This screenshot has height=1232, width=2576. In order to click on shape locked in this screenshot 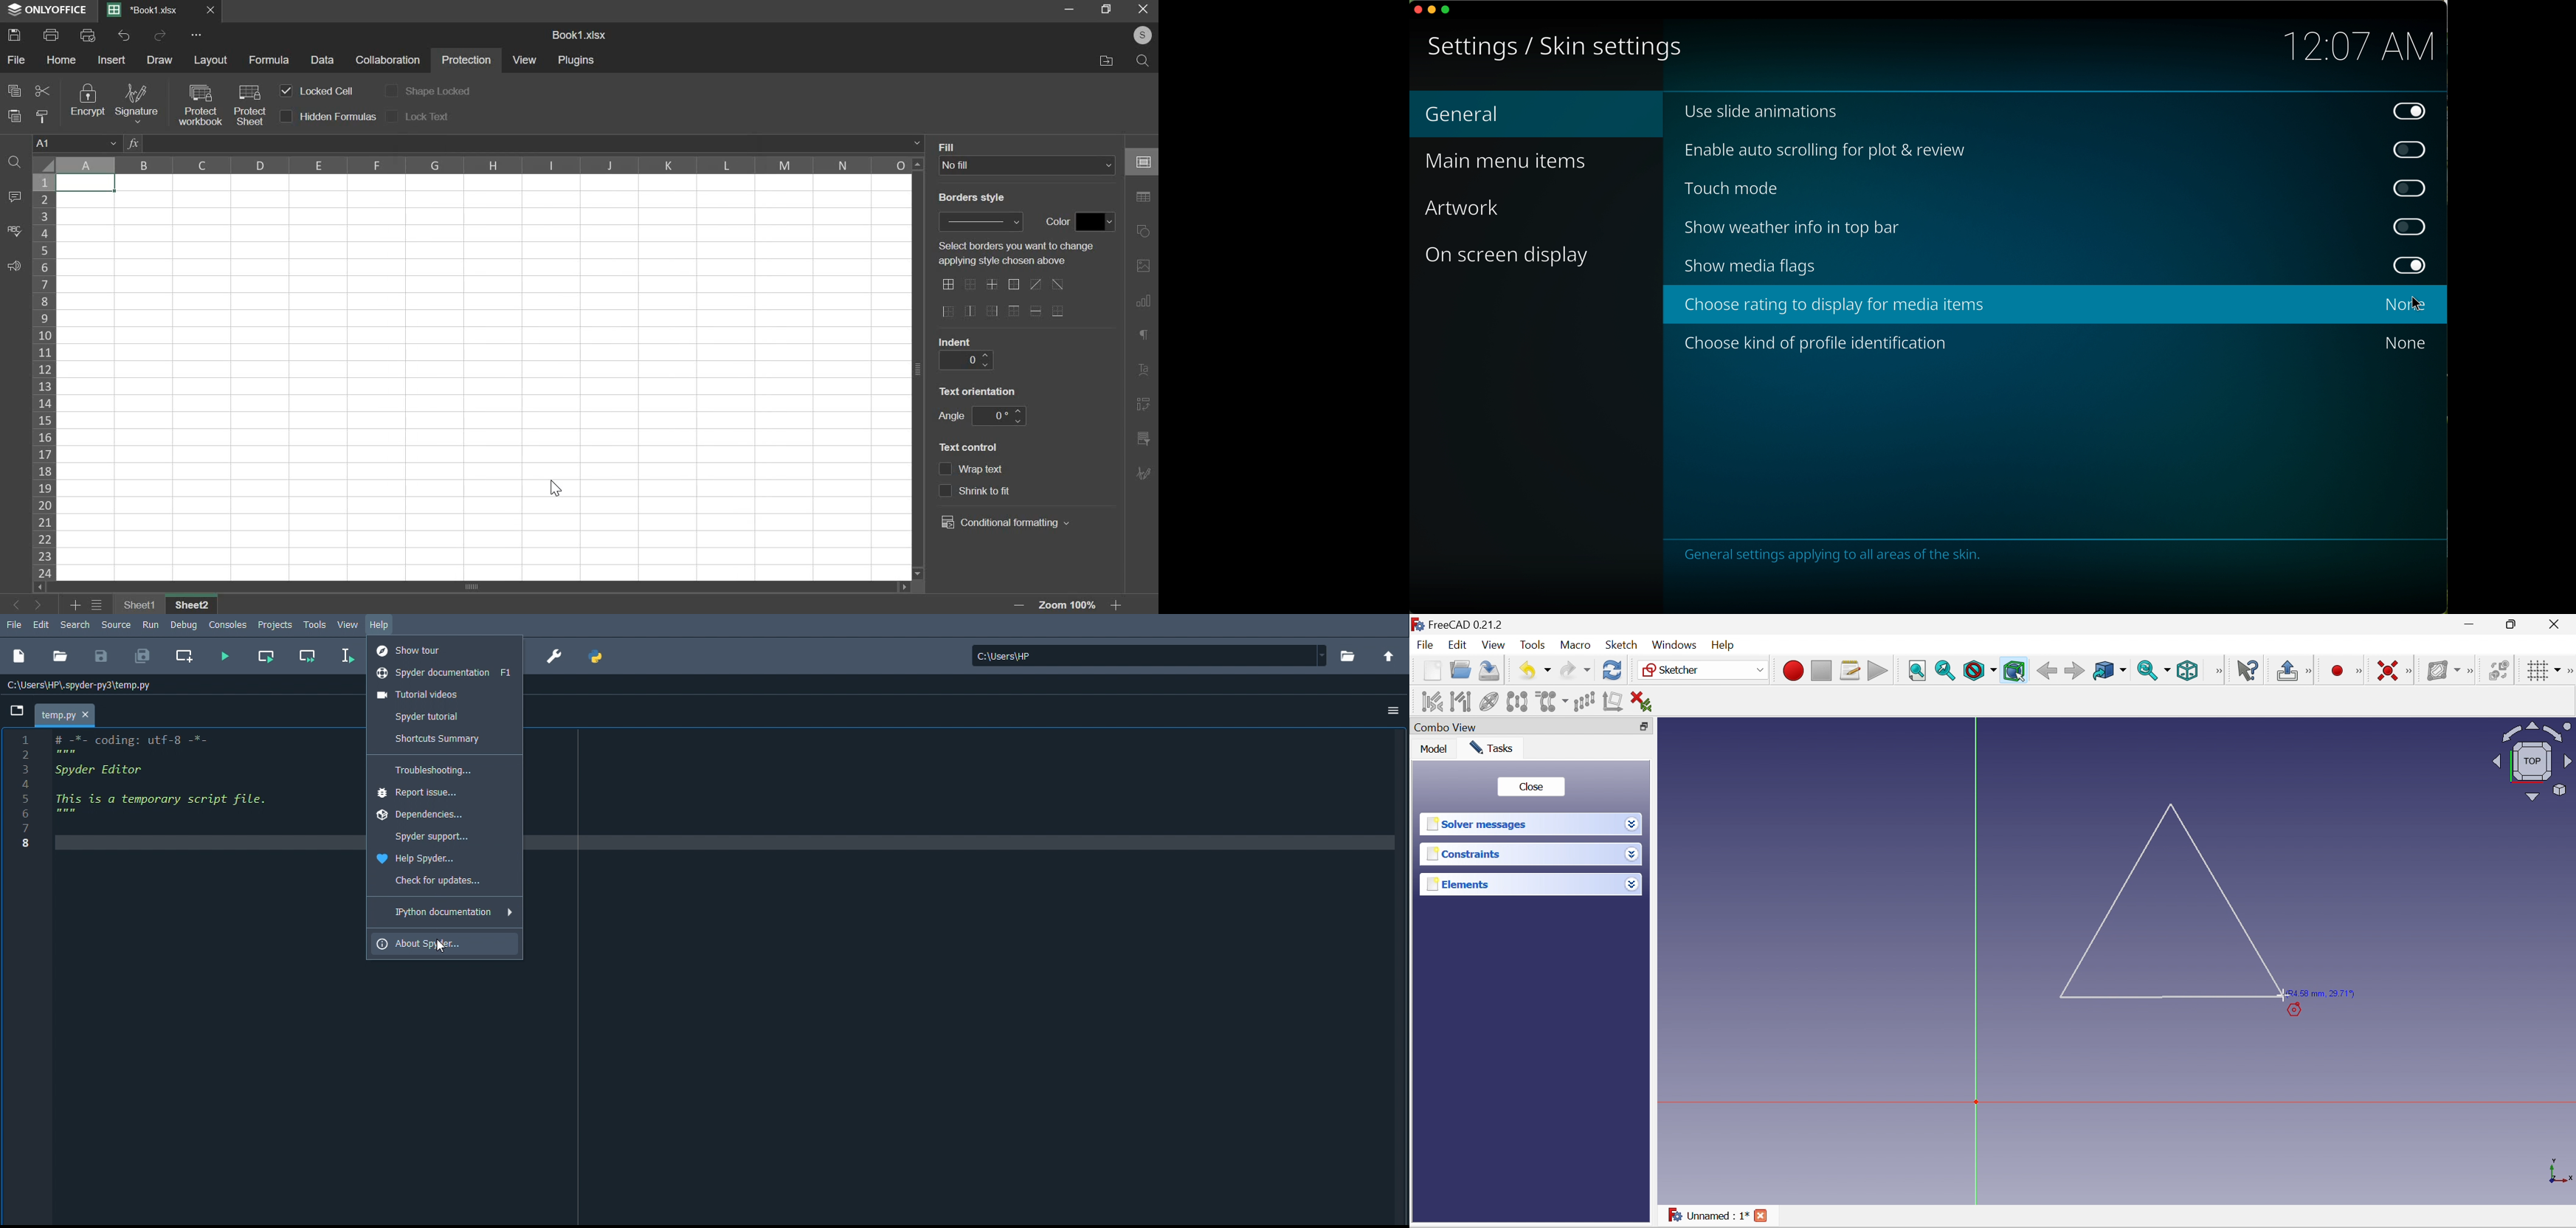, I will do `click(438, 92)`.